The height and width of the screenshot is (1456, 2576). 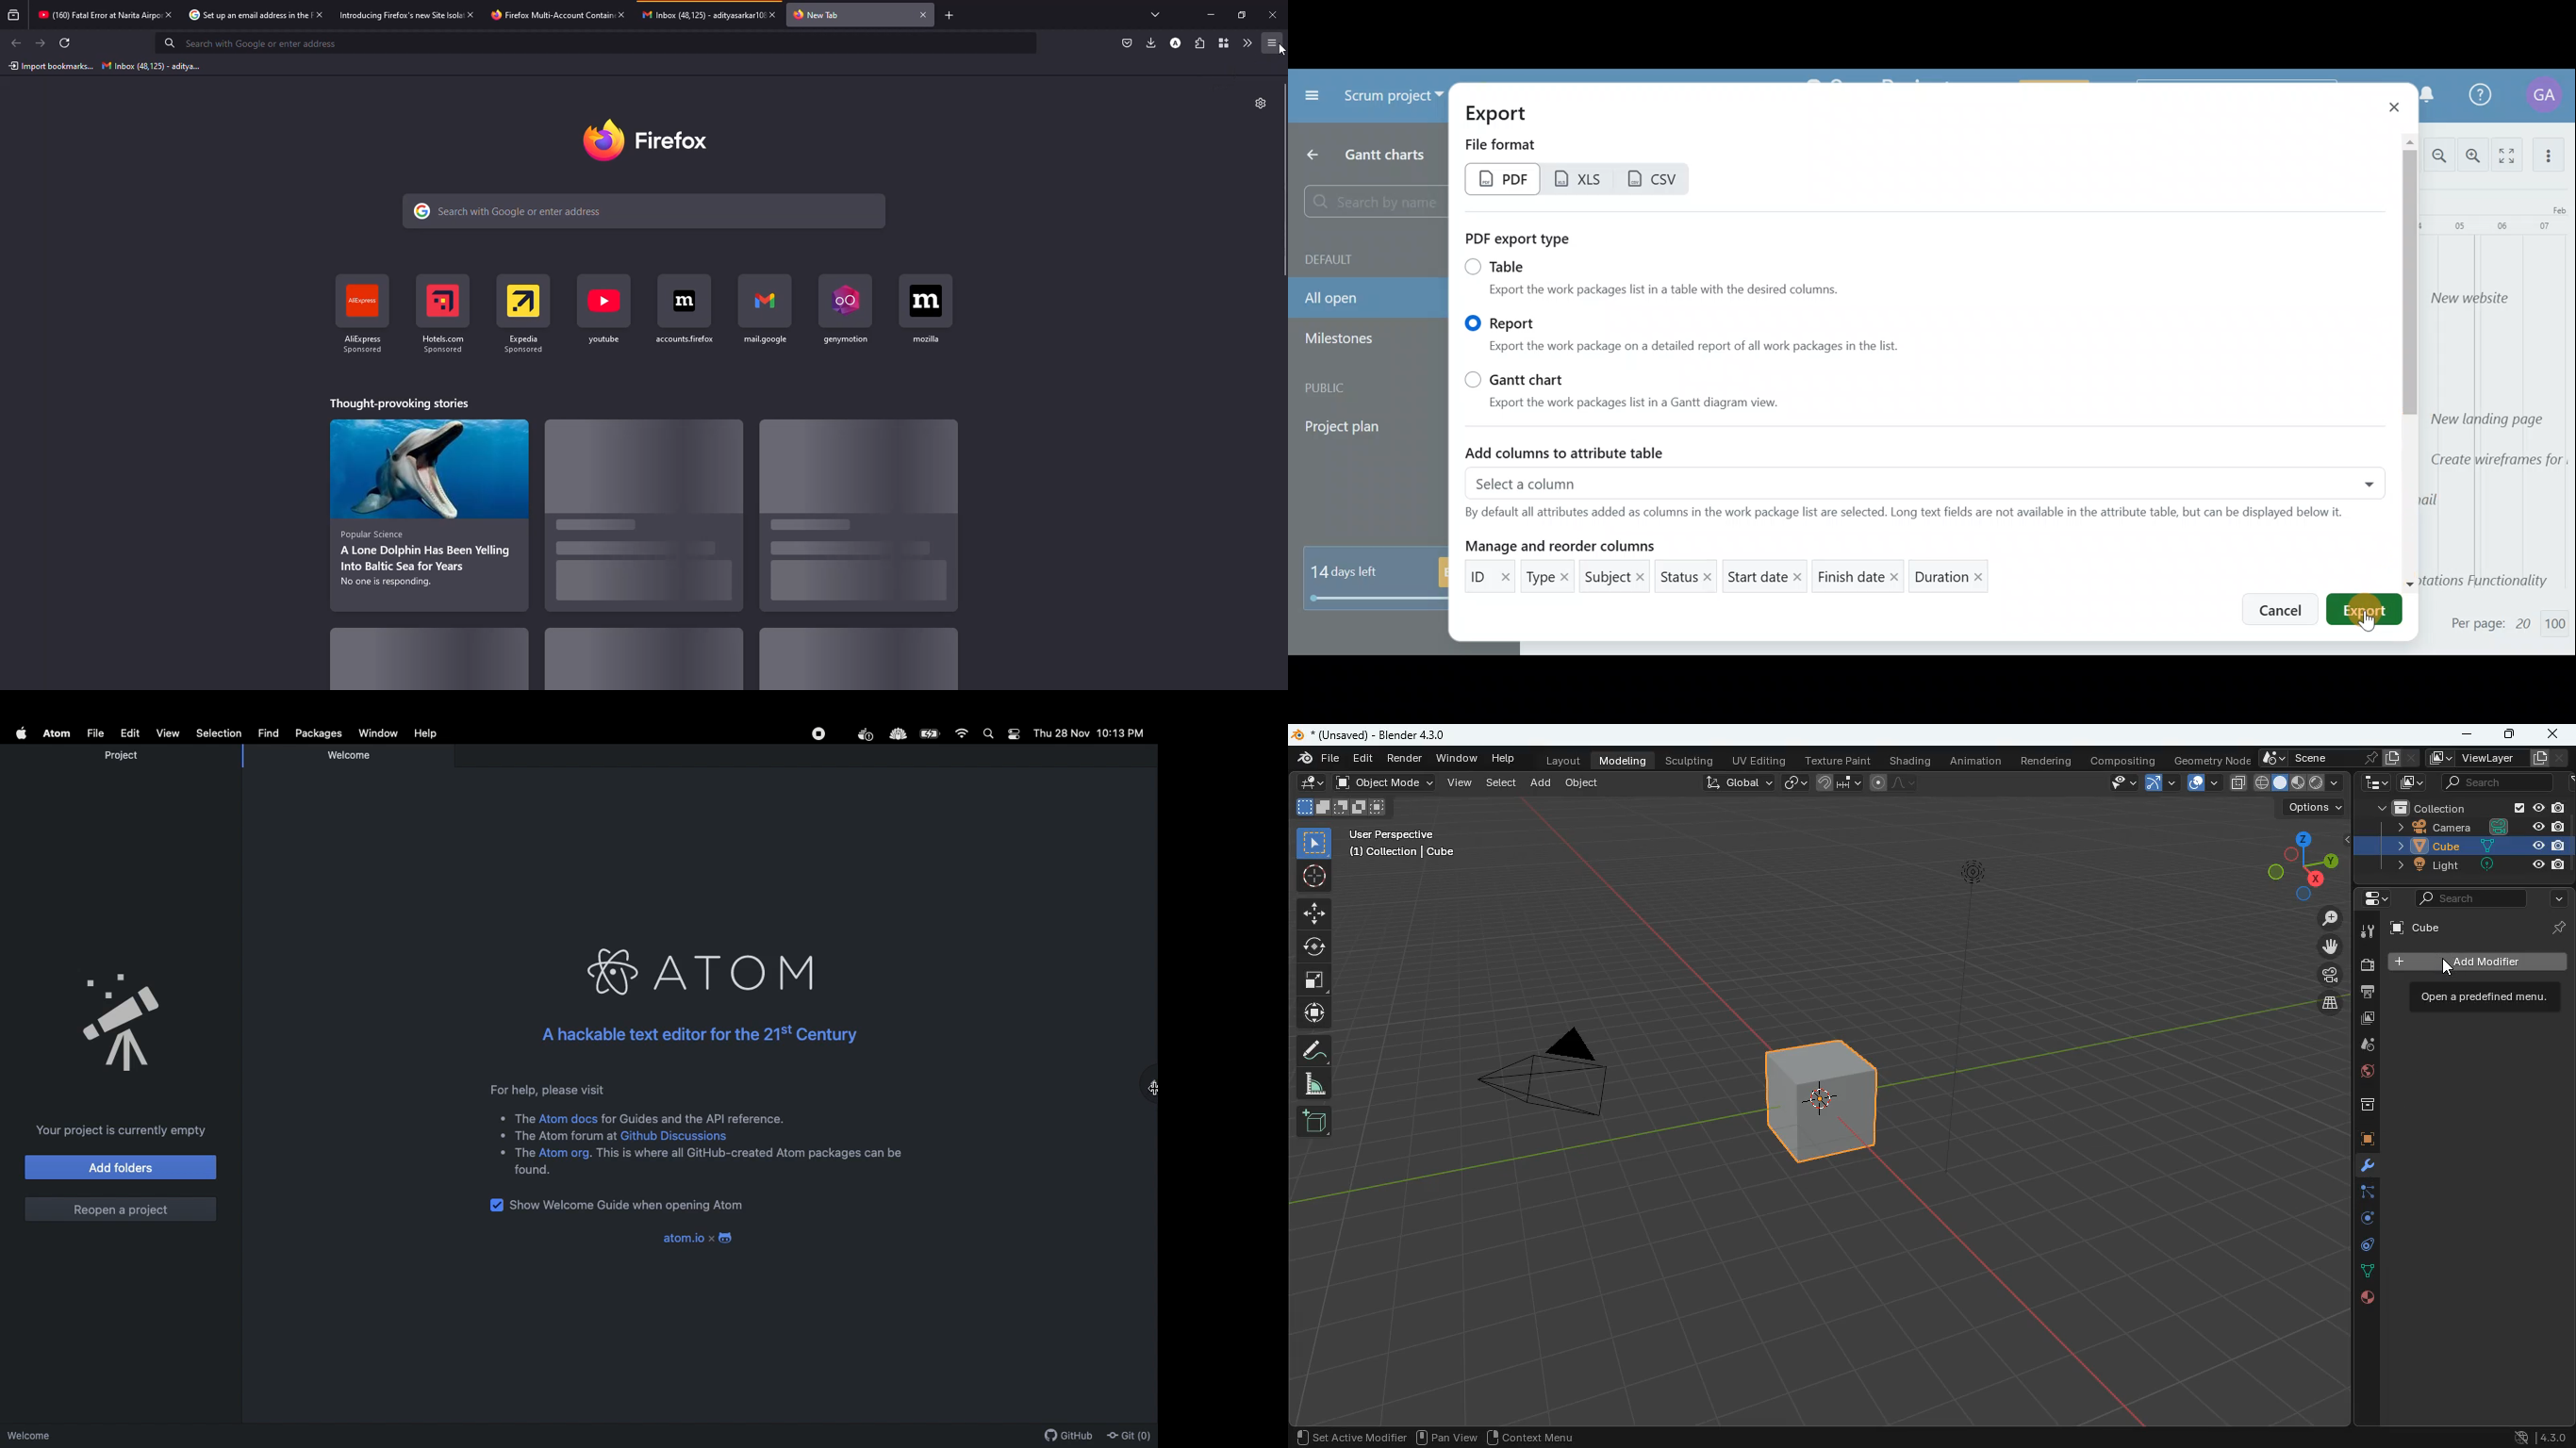 I want to click on control, so click(x=2364, y=1247).